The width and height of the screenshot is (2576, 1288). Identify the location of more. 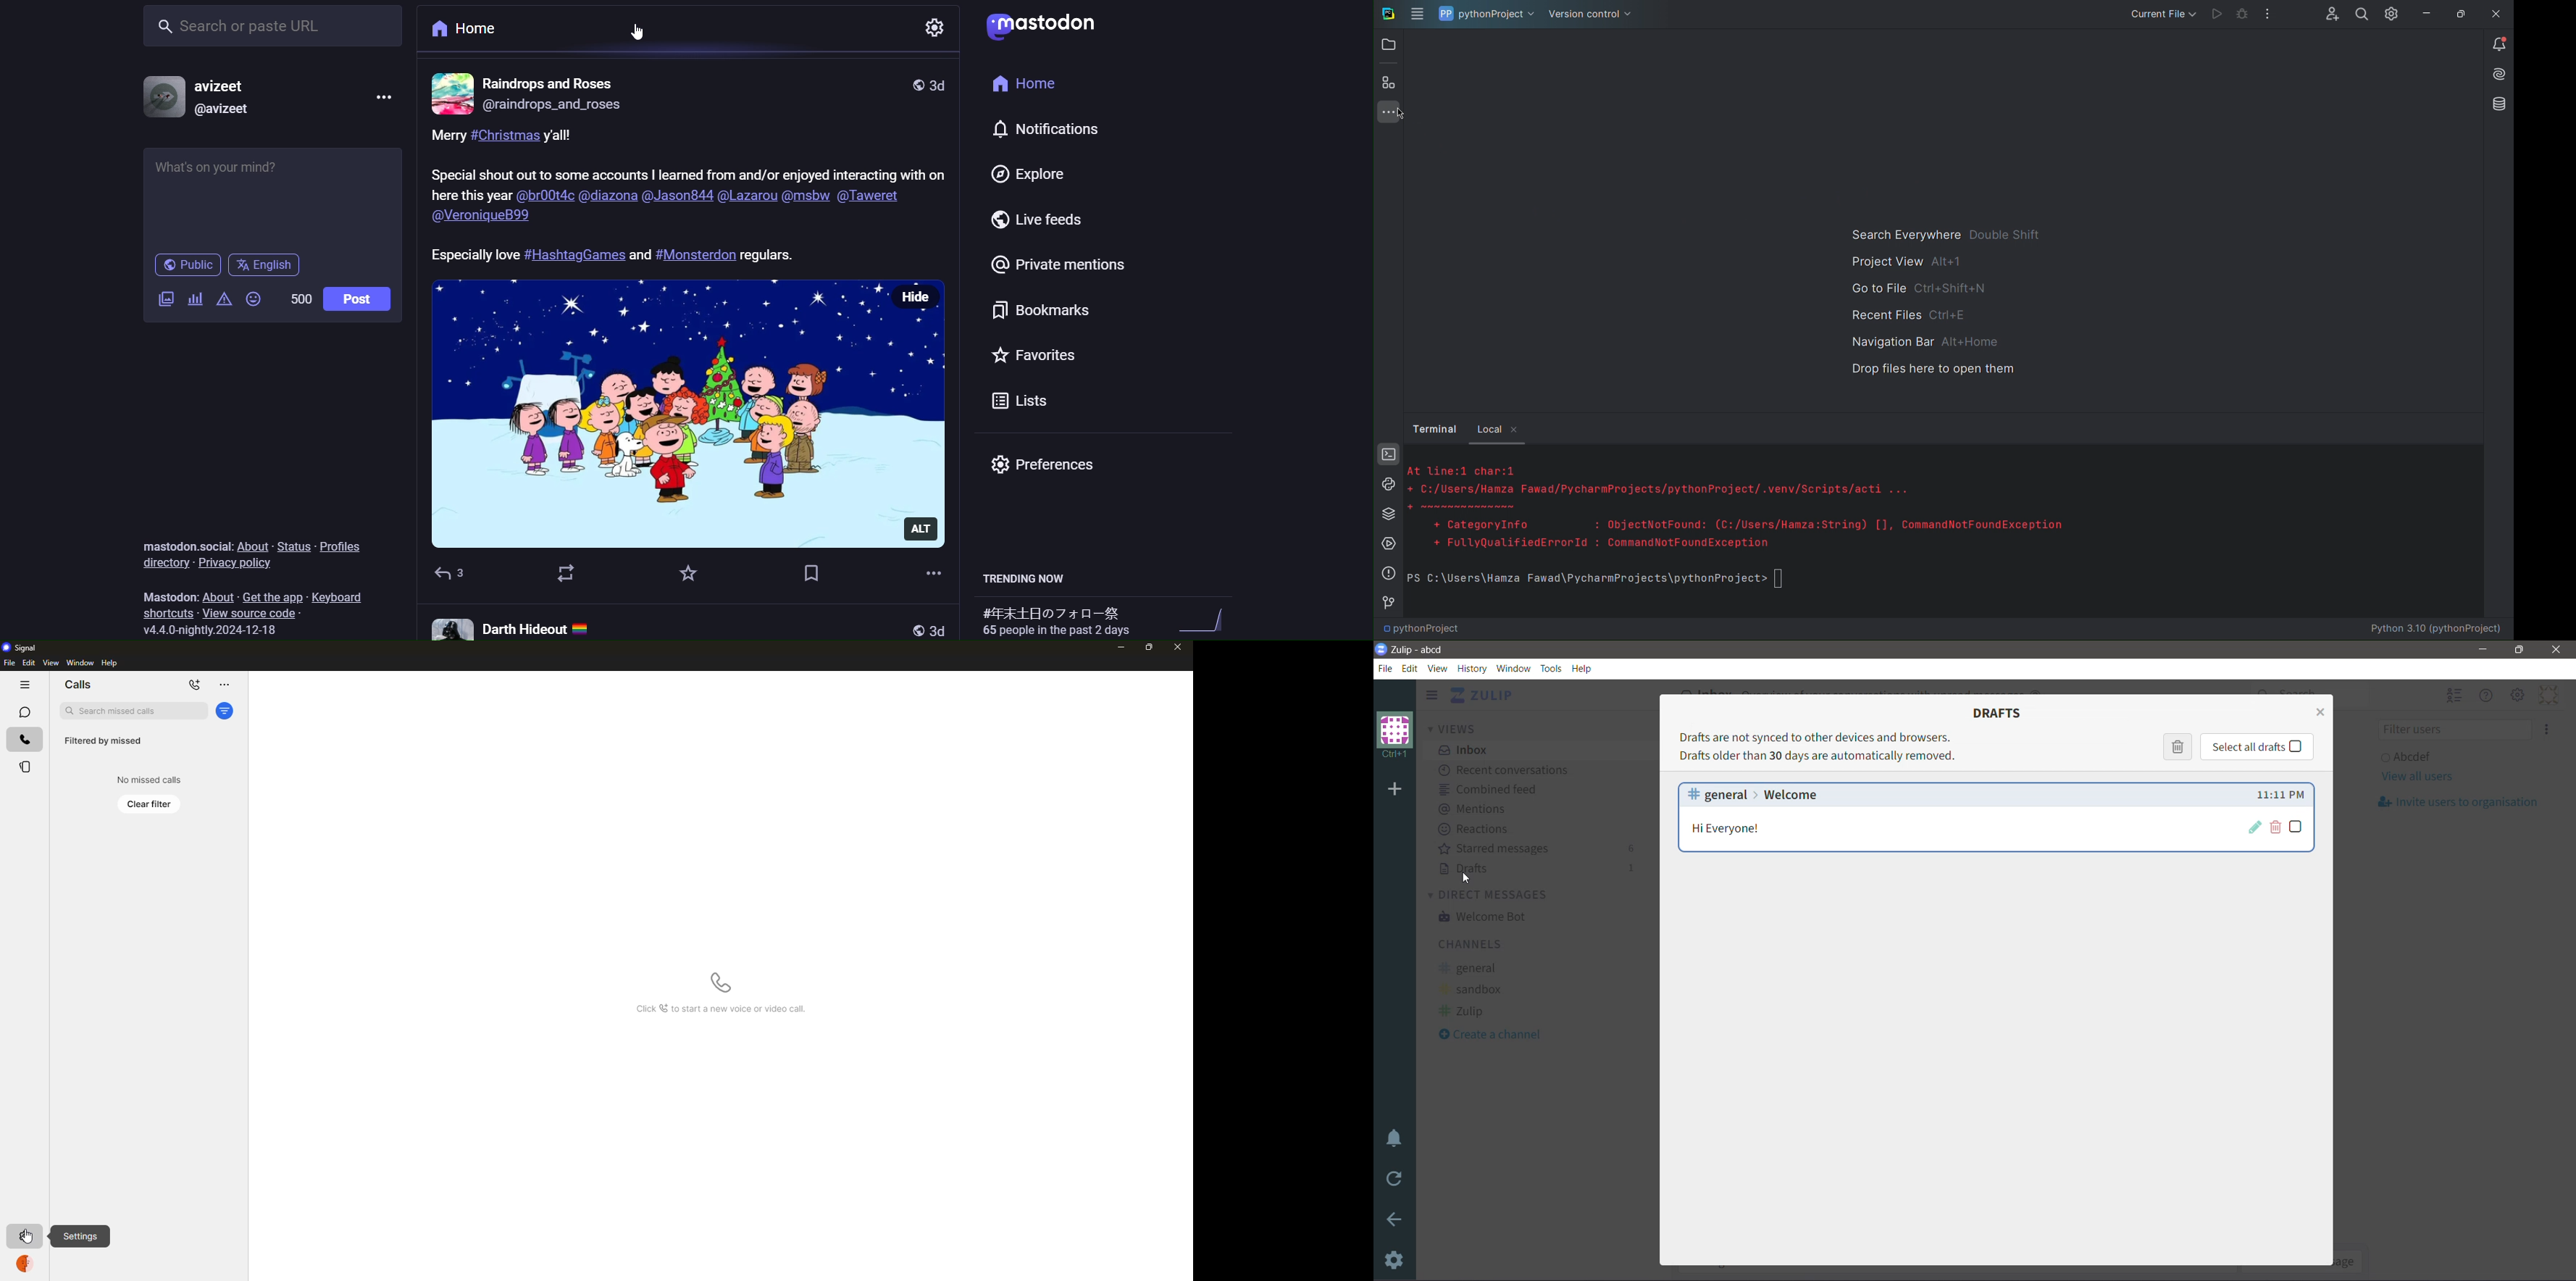
(933, 571).